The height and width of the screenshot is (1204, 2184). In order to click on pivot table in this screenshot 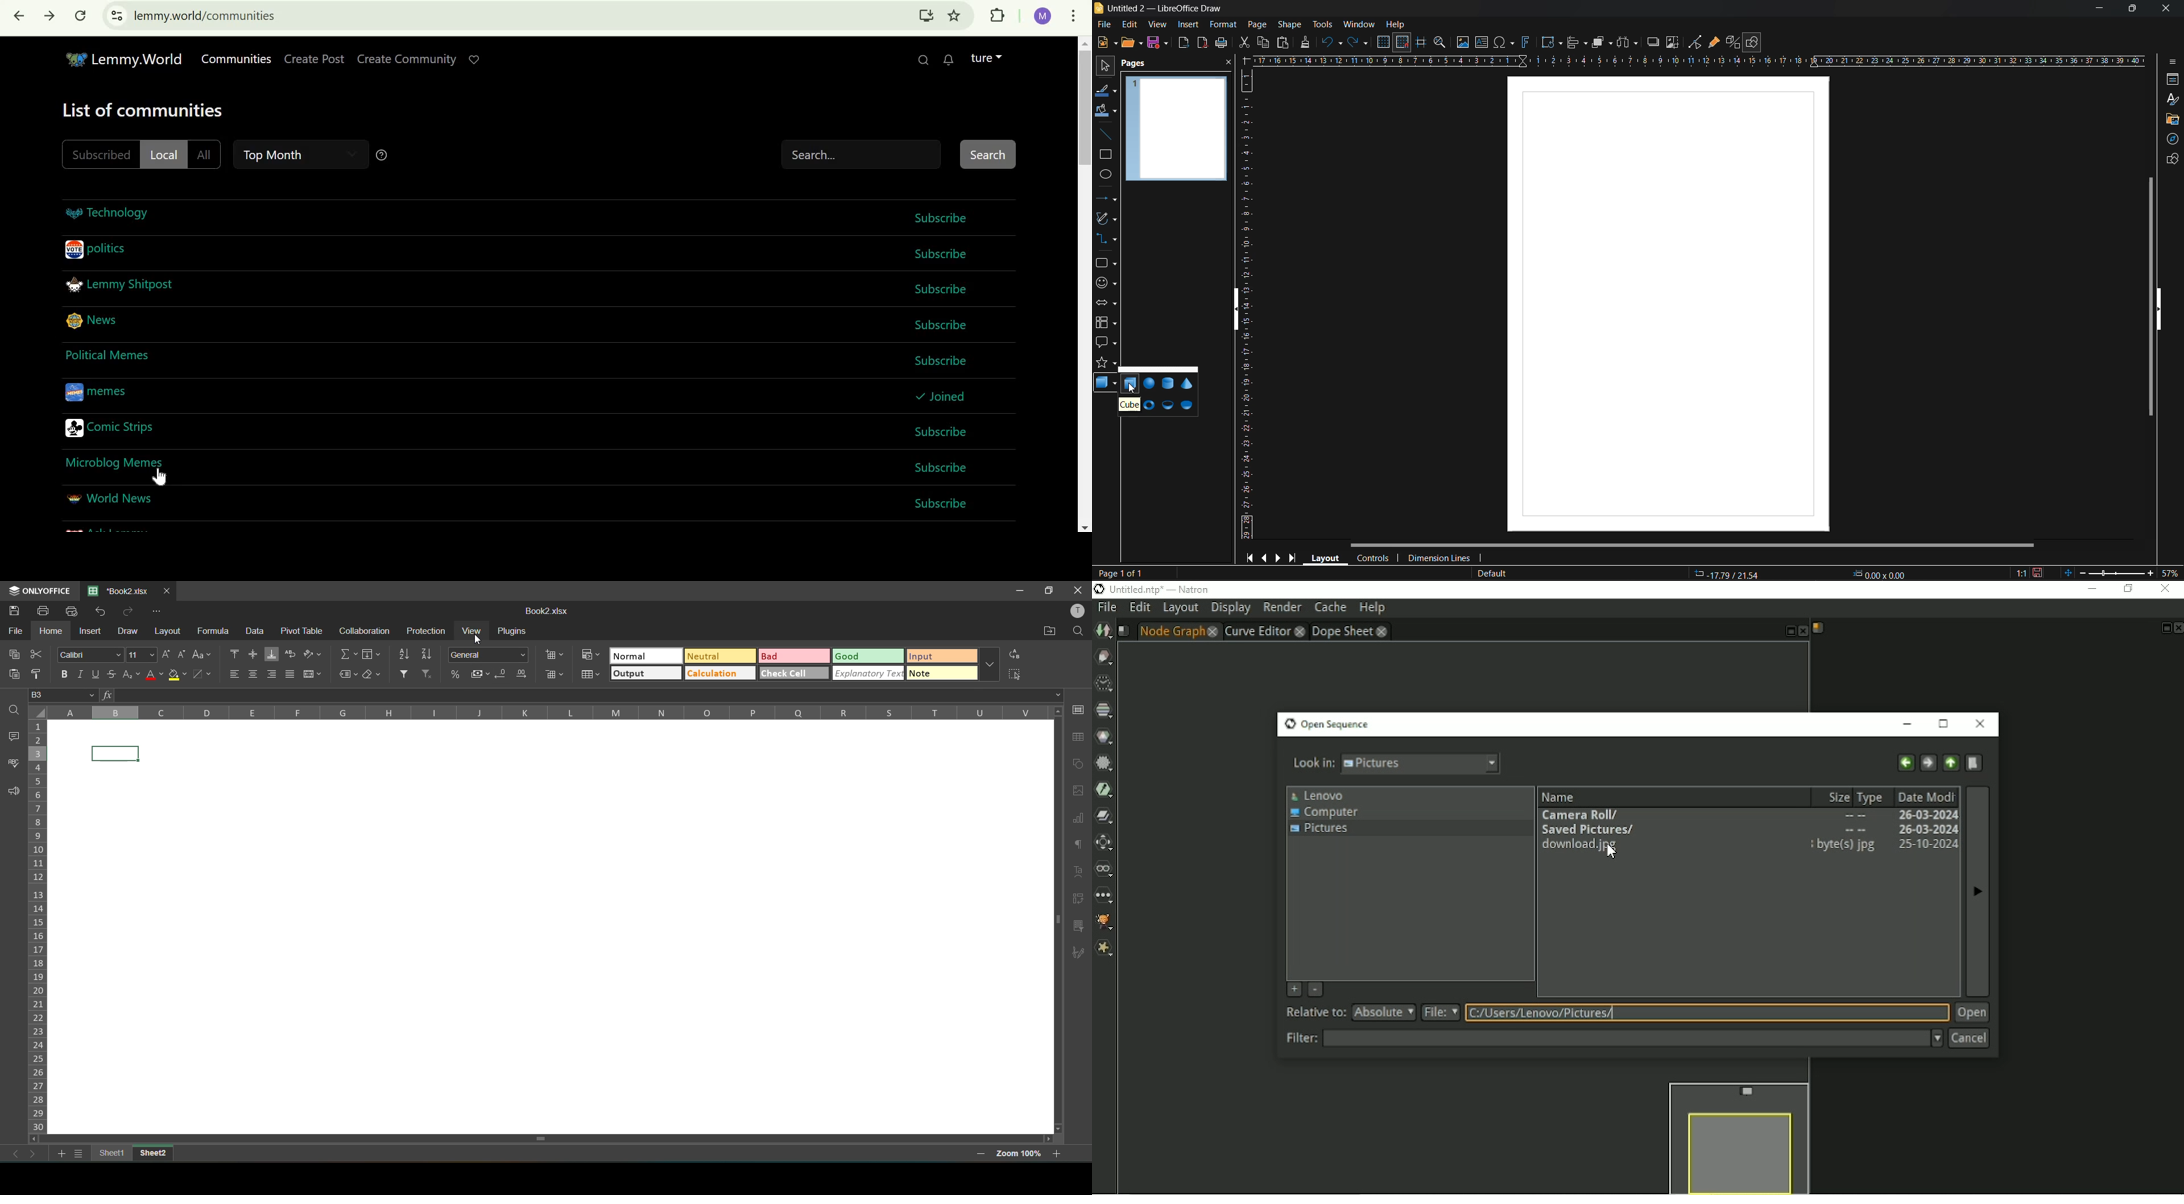, I will do `click(301, 632)`.